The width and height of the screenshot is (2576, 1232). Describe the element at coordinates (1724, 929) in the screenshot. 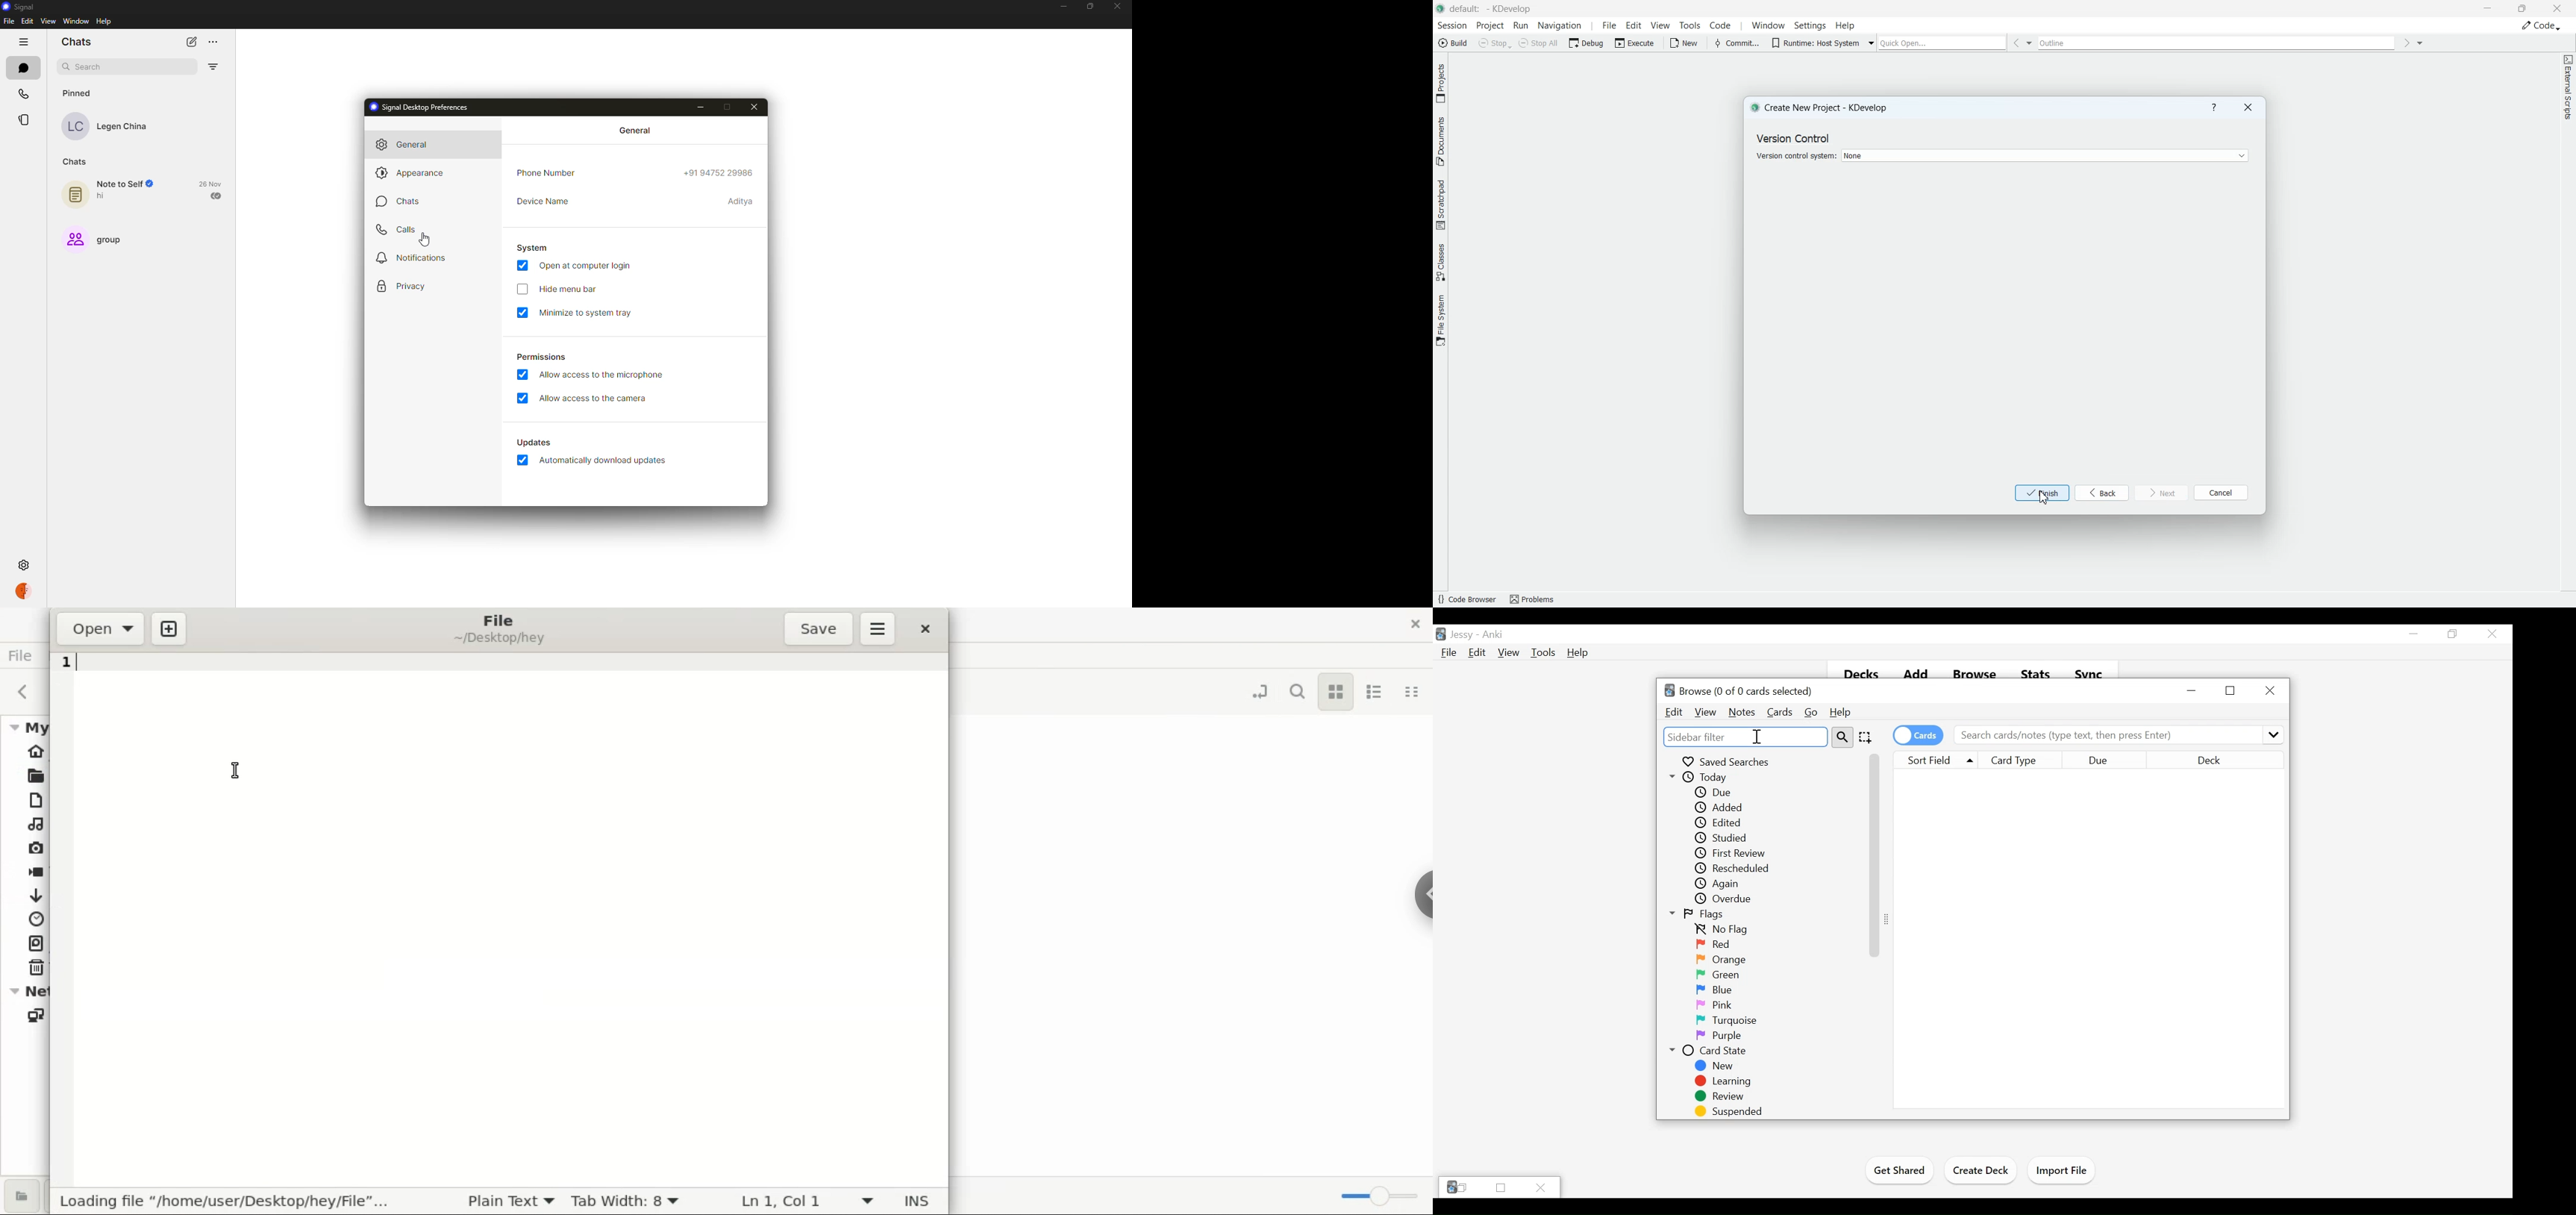

I see `No Flag` at that location.